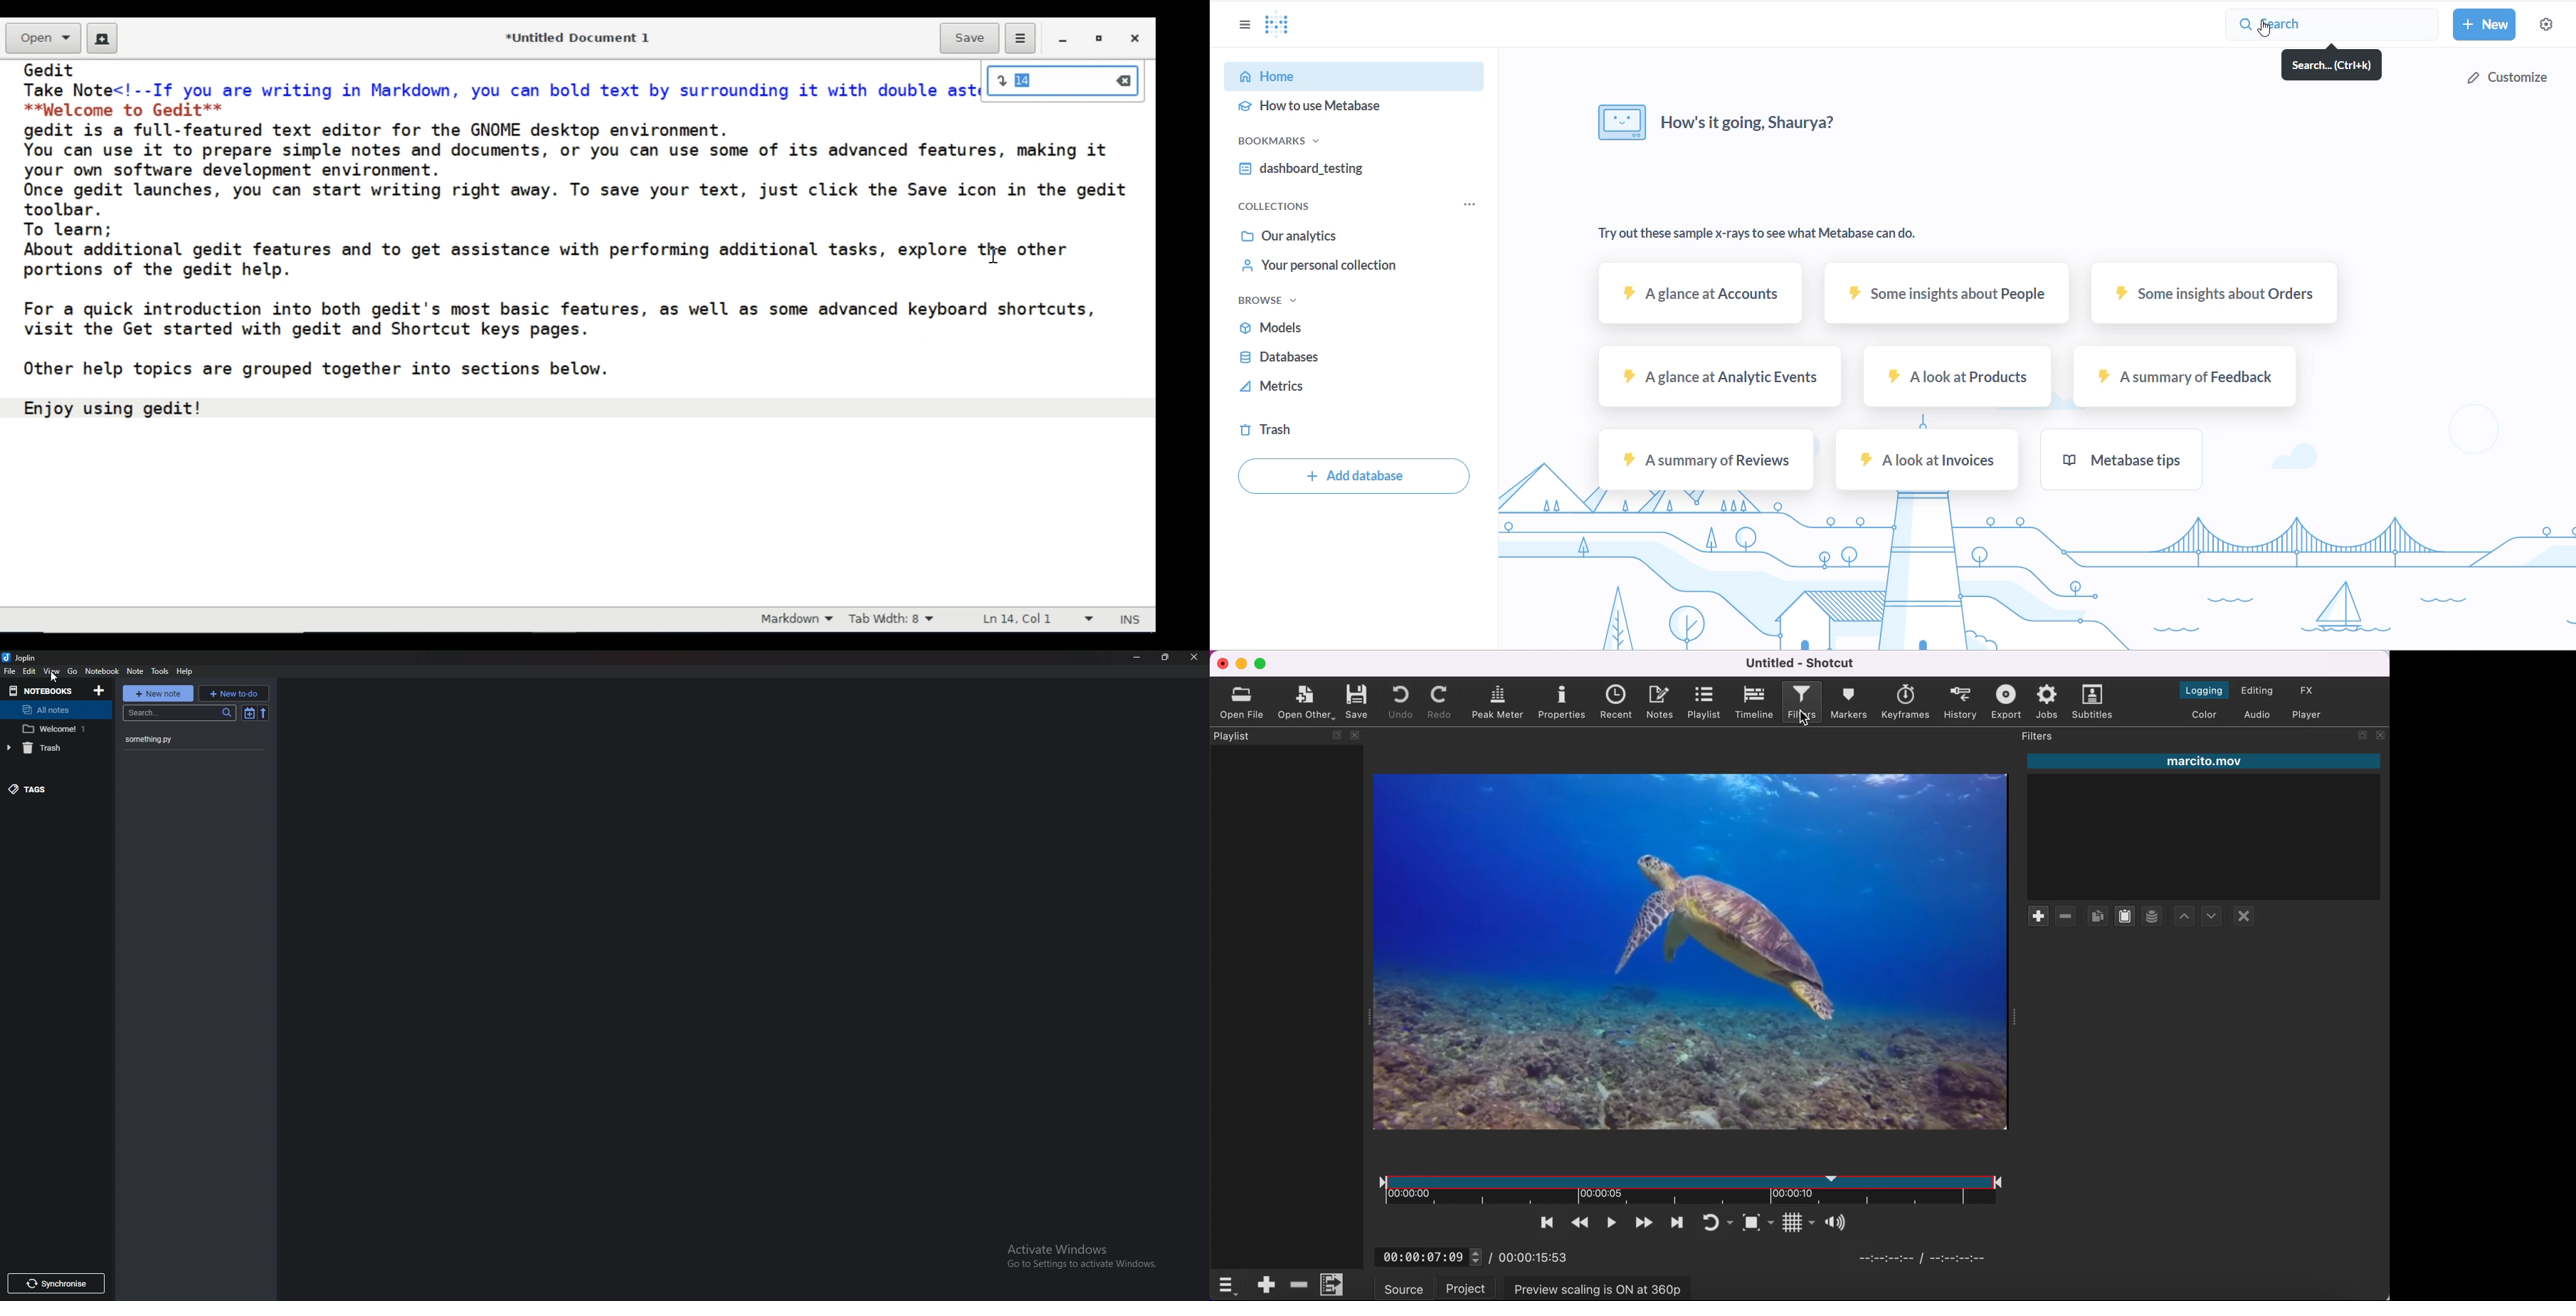 This screenshot has height=1316, width=2576. I want to click on gedit is a full-featured text editor for the GNOME desktop environment., so click(385, 129).